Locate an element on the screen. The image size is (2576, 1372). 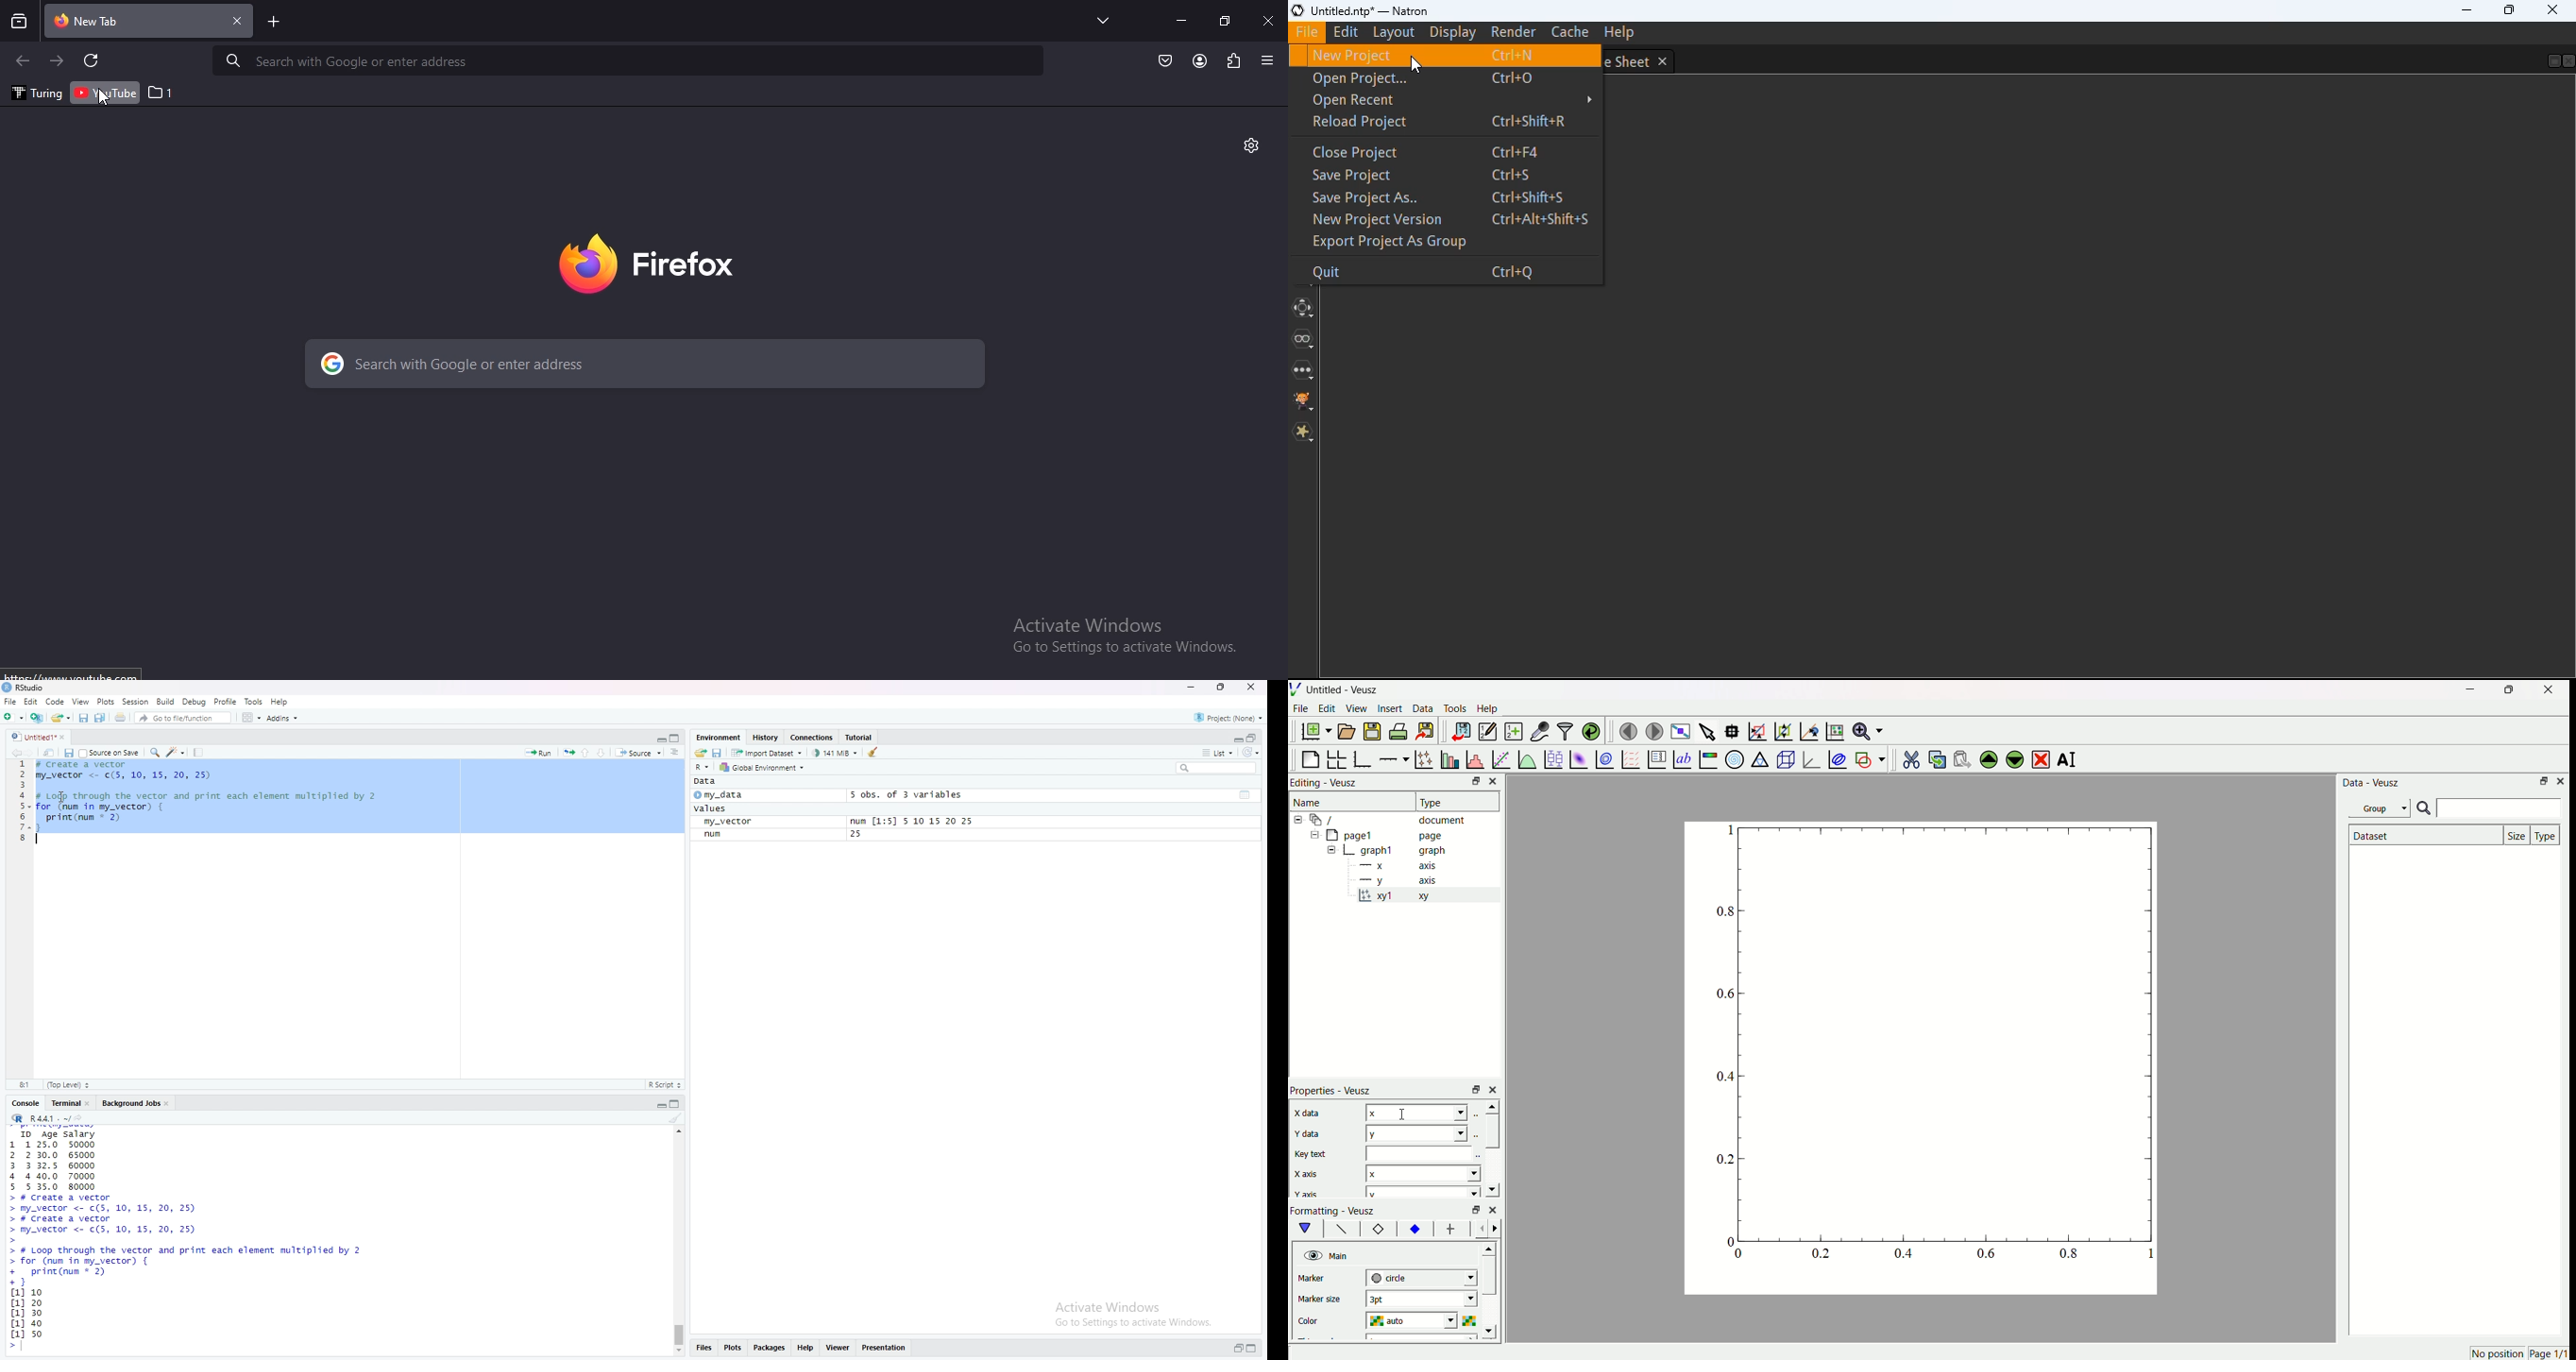
Main is located at coordinates (1341, 1255).